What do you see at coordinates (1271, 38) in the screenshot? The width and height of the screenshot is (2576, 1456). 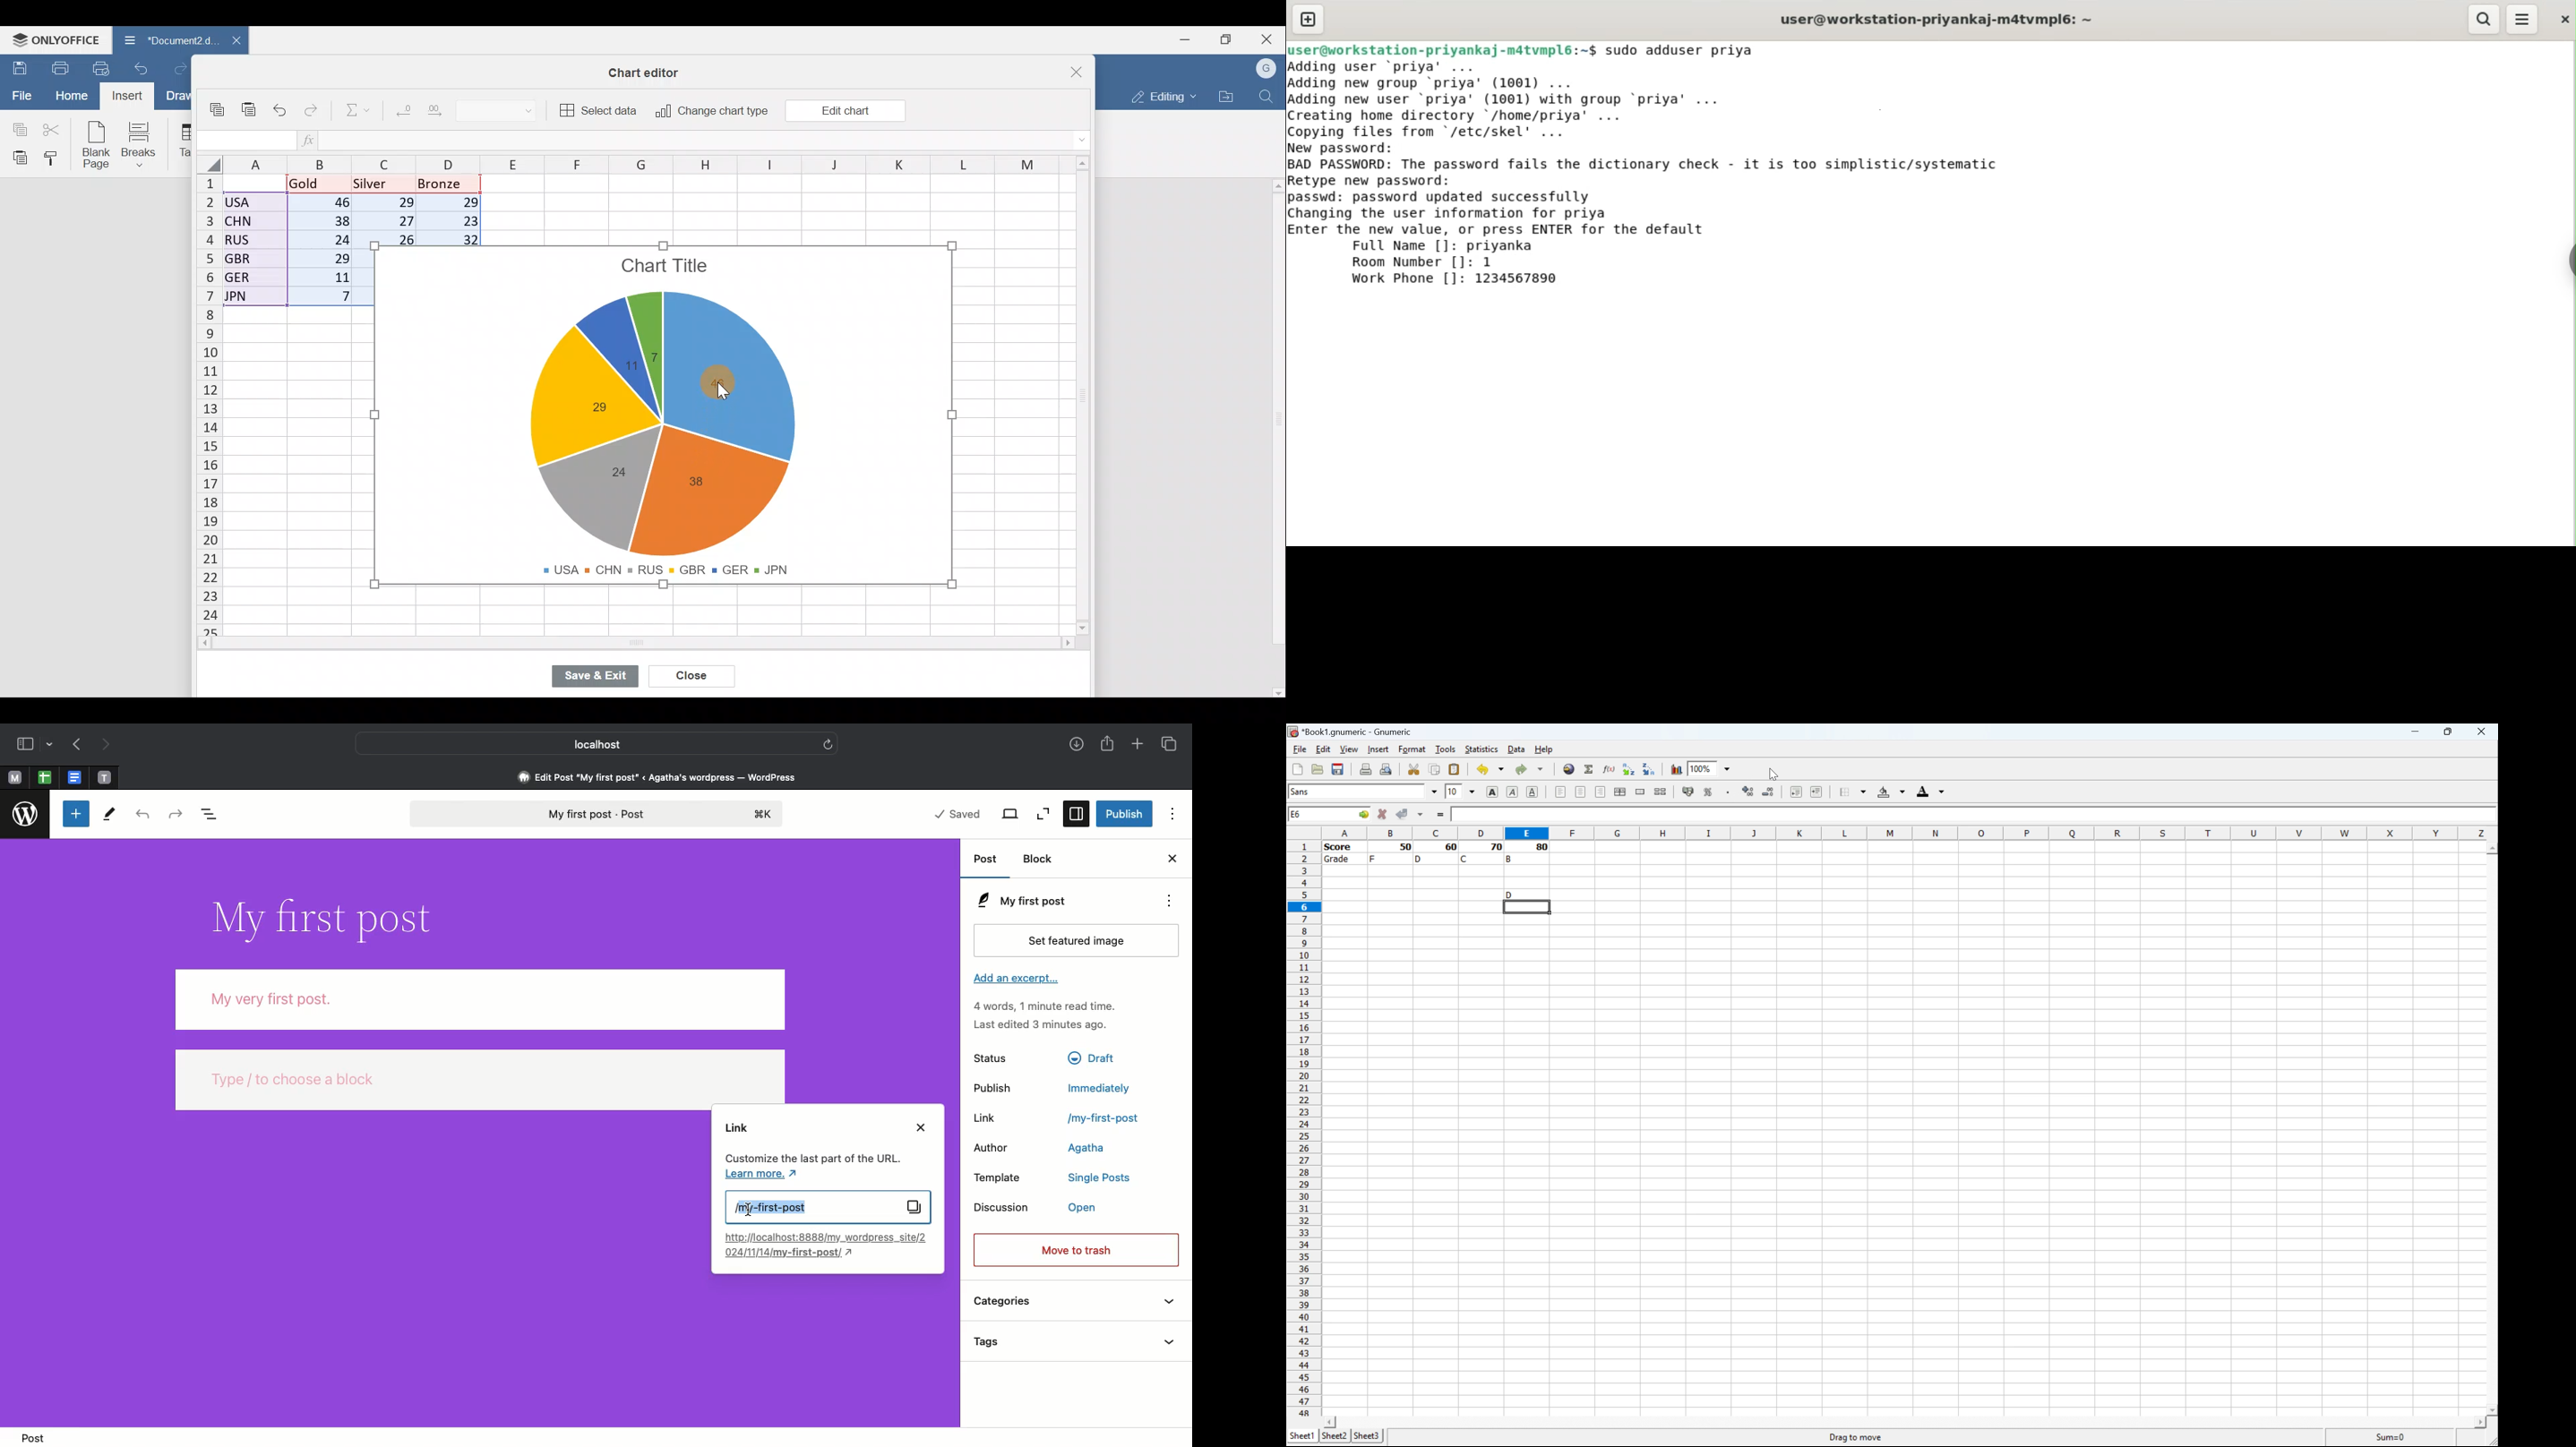 I see `Close` at bounding box center [1271, 38].